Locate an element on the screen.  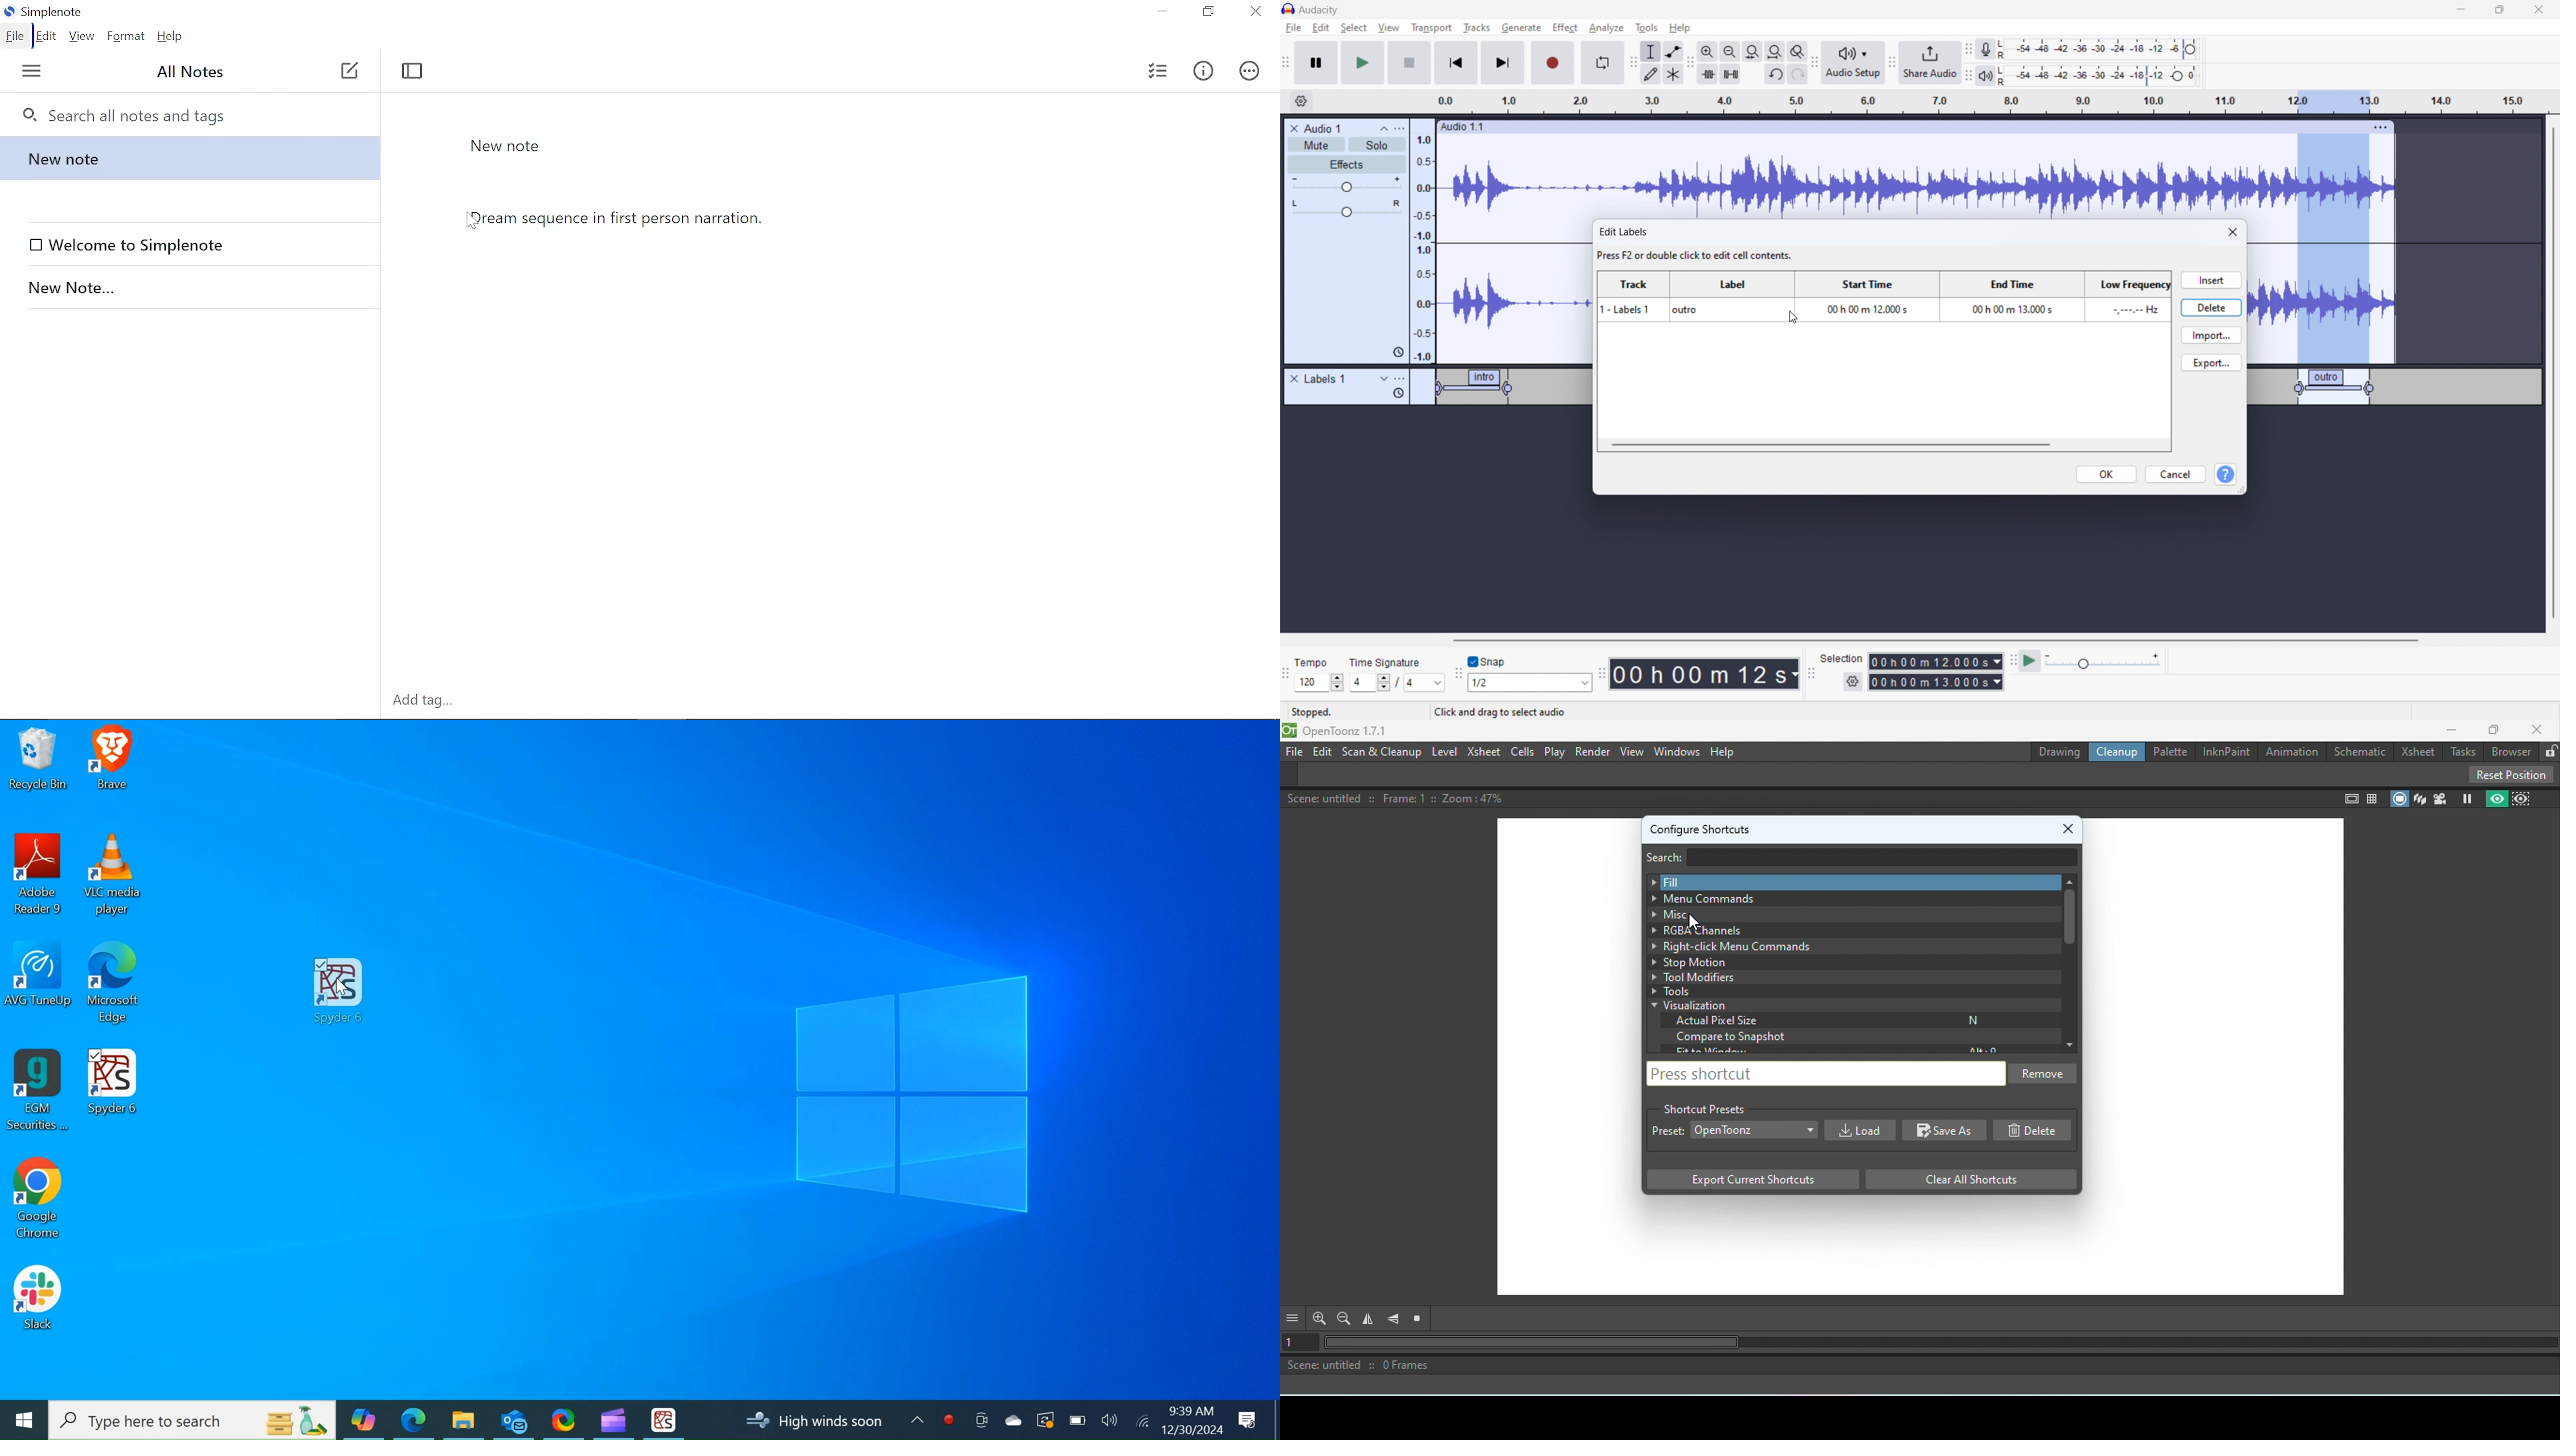
playback level is located at coordinates (2108, 75).